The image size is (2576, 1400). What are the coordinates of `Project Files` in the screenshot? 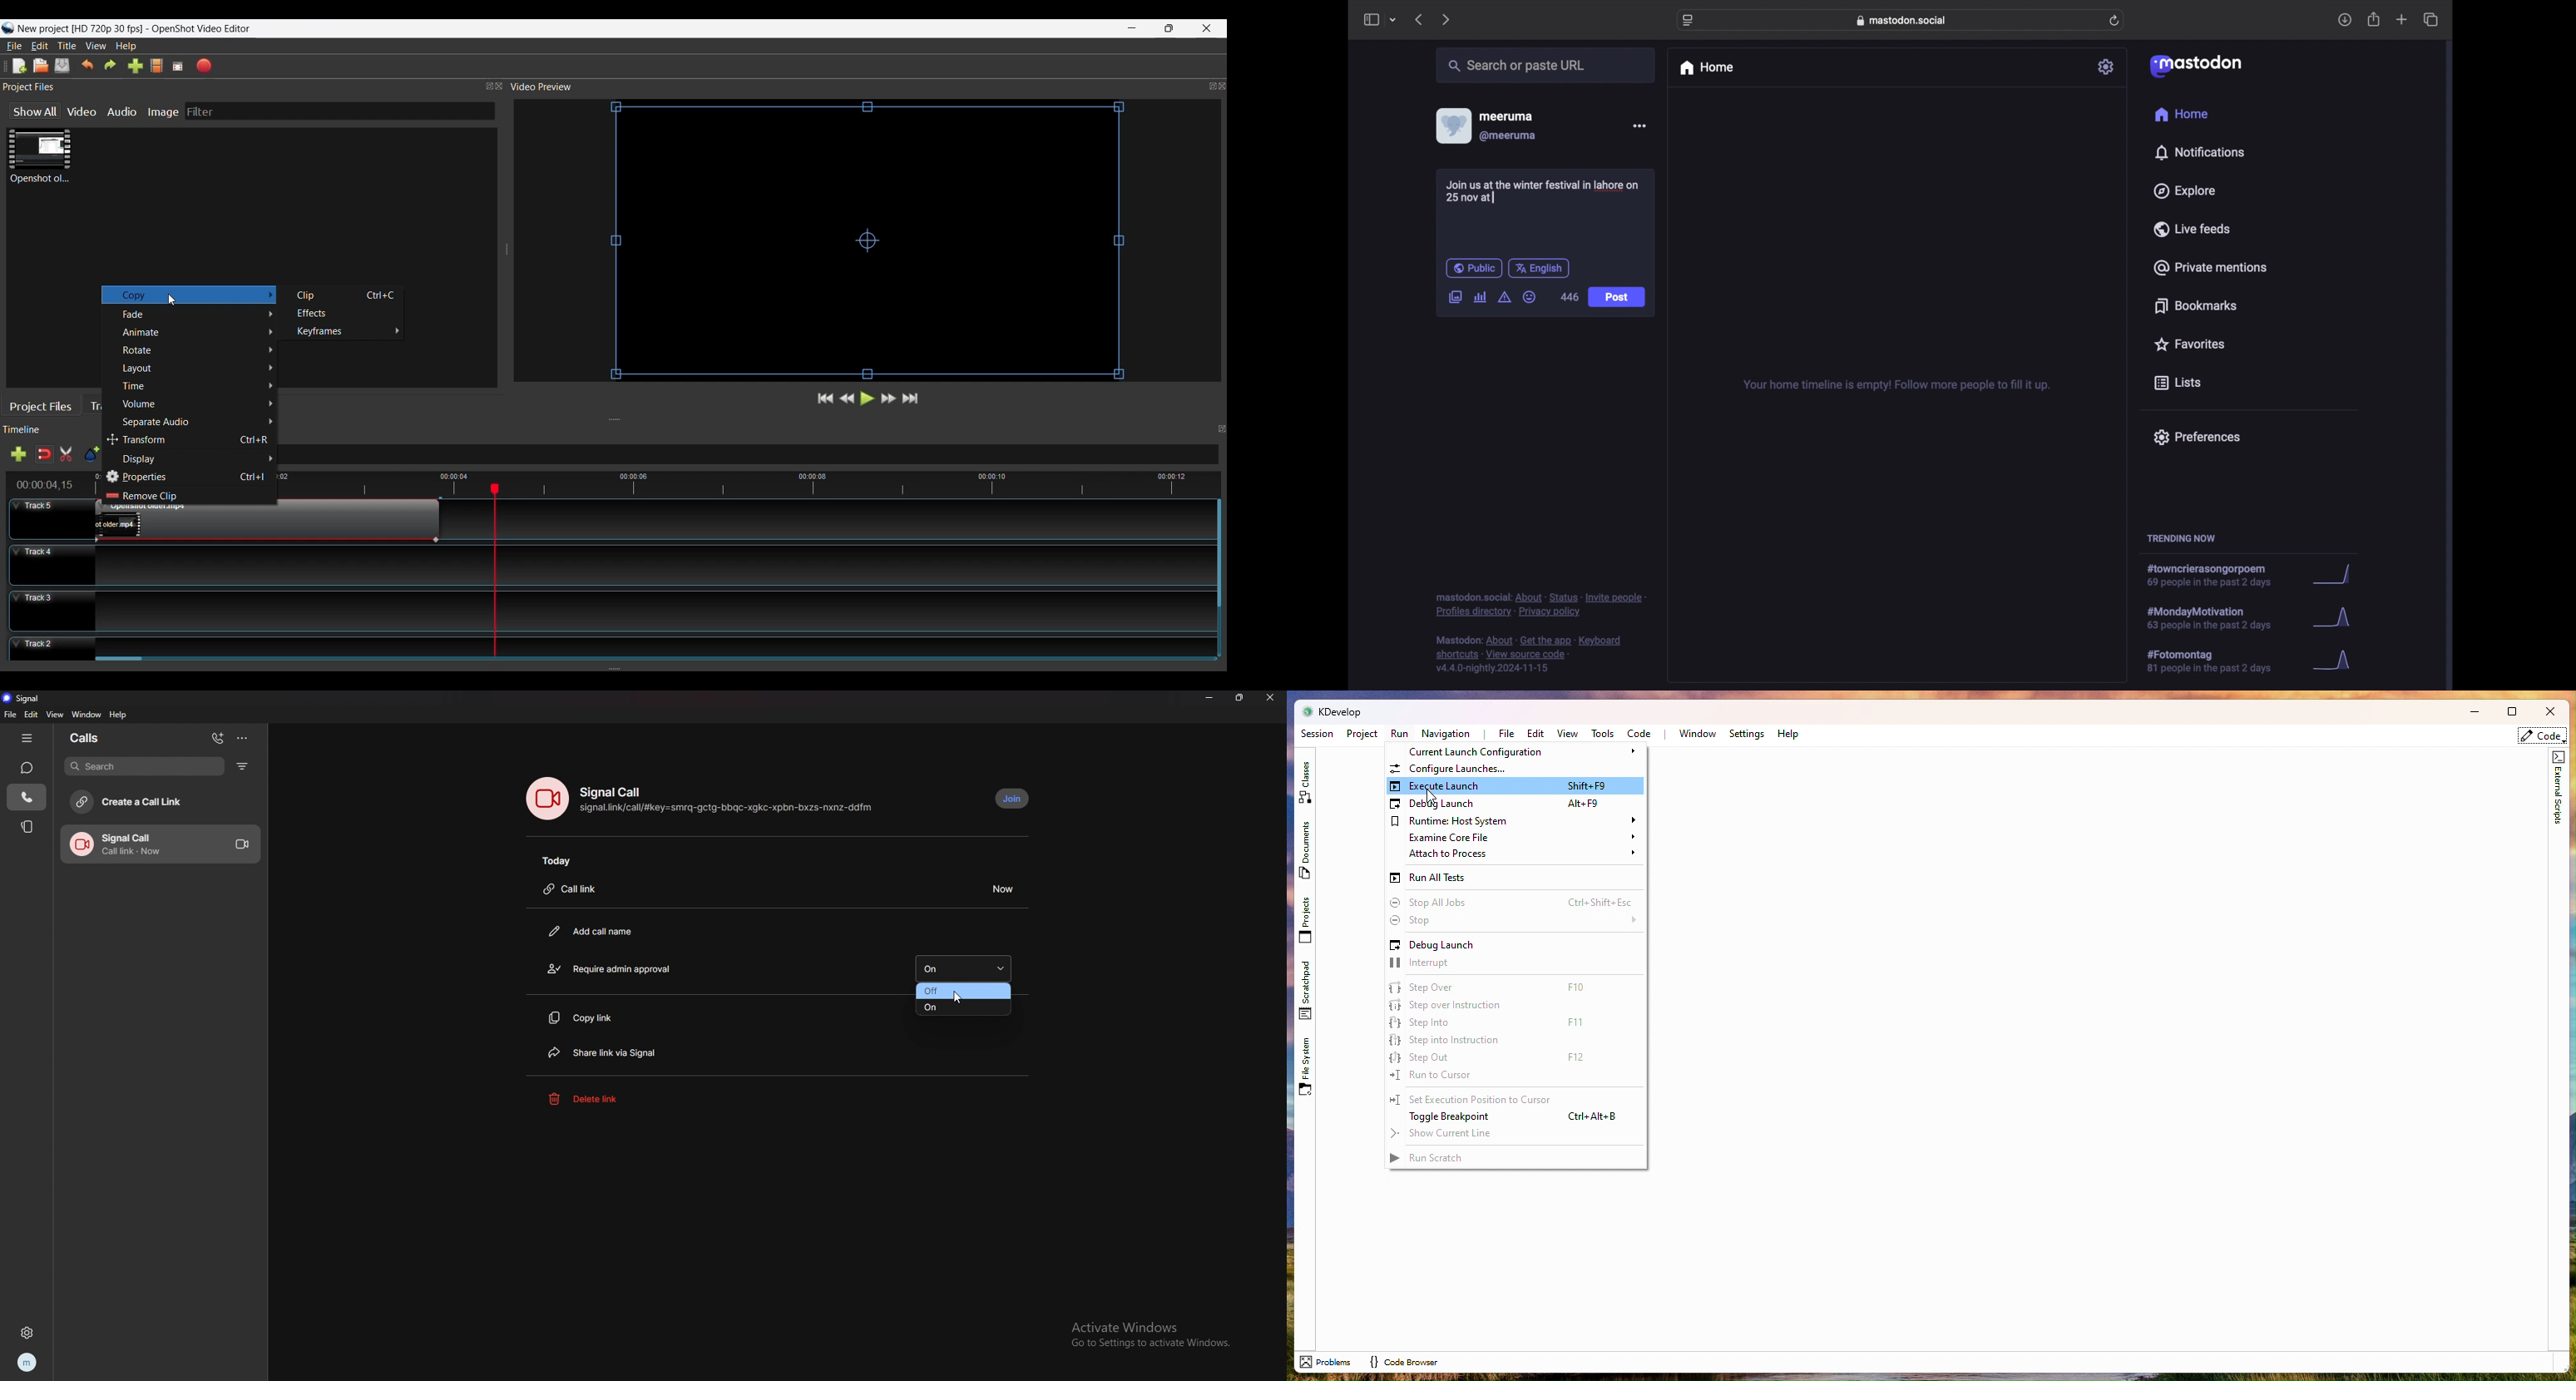 It's located at (43, 405).